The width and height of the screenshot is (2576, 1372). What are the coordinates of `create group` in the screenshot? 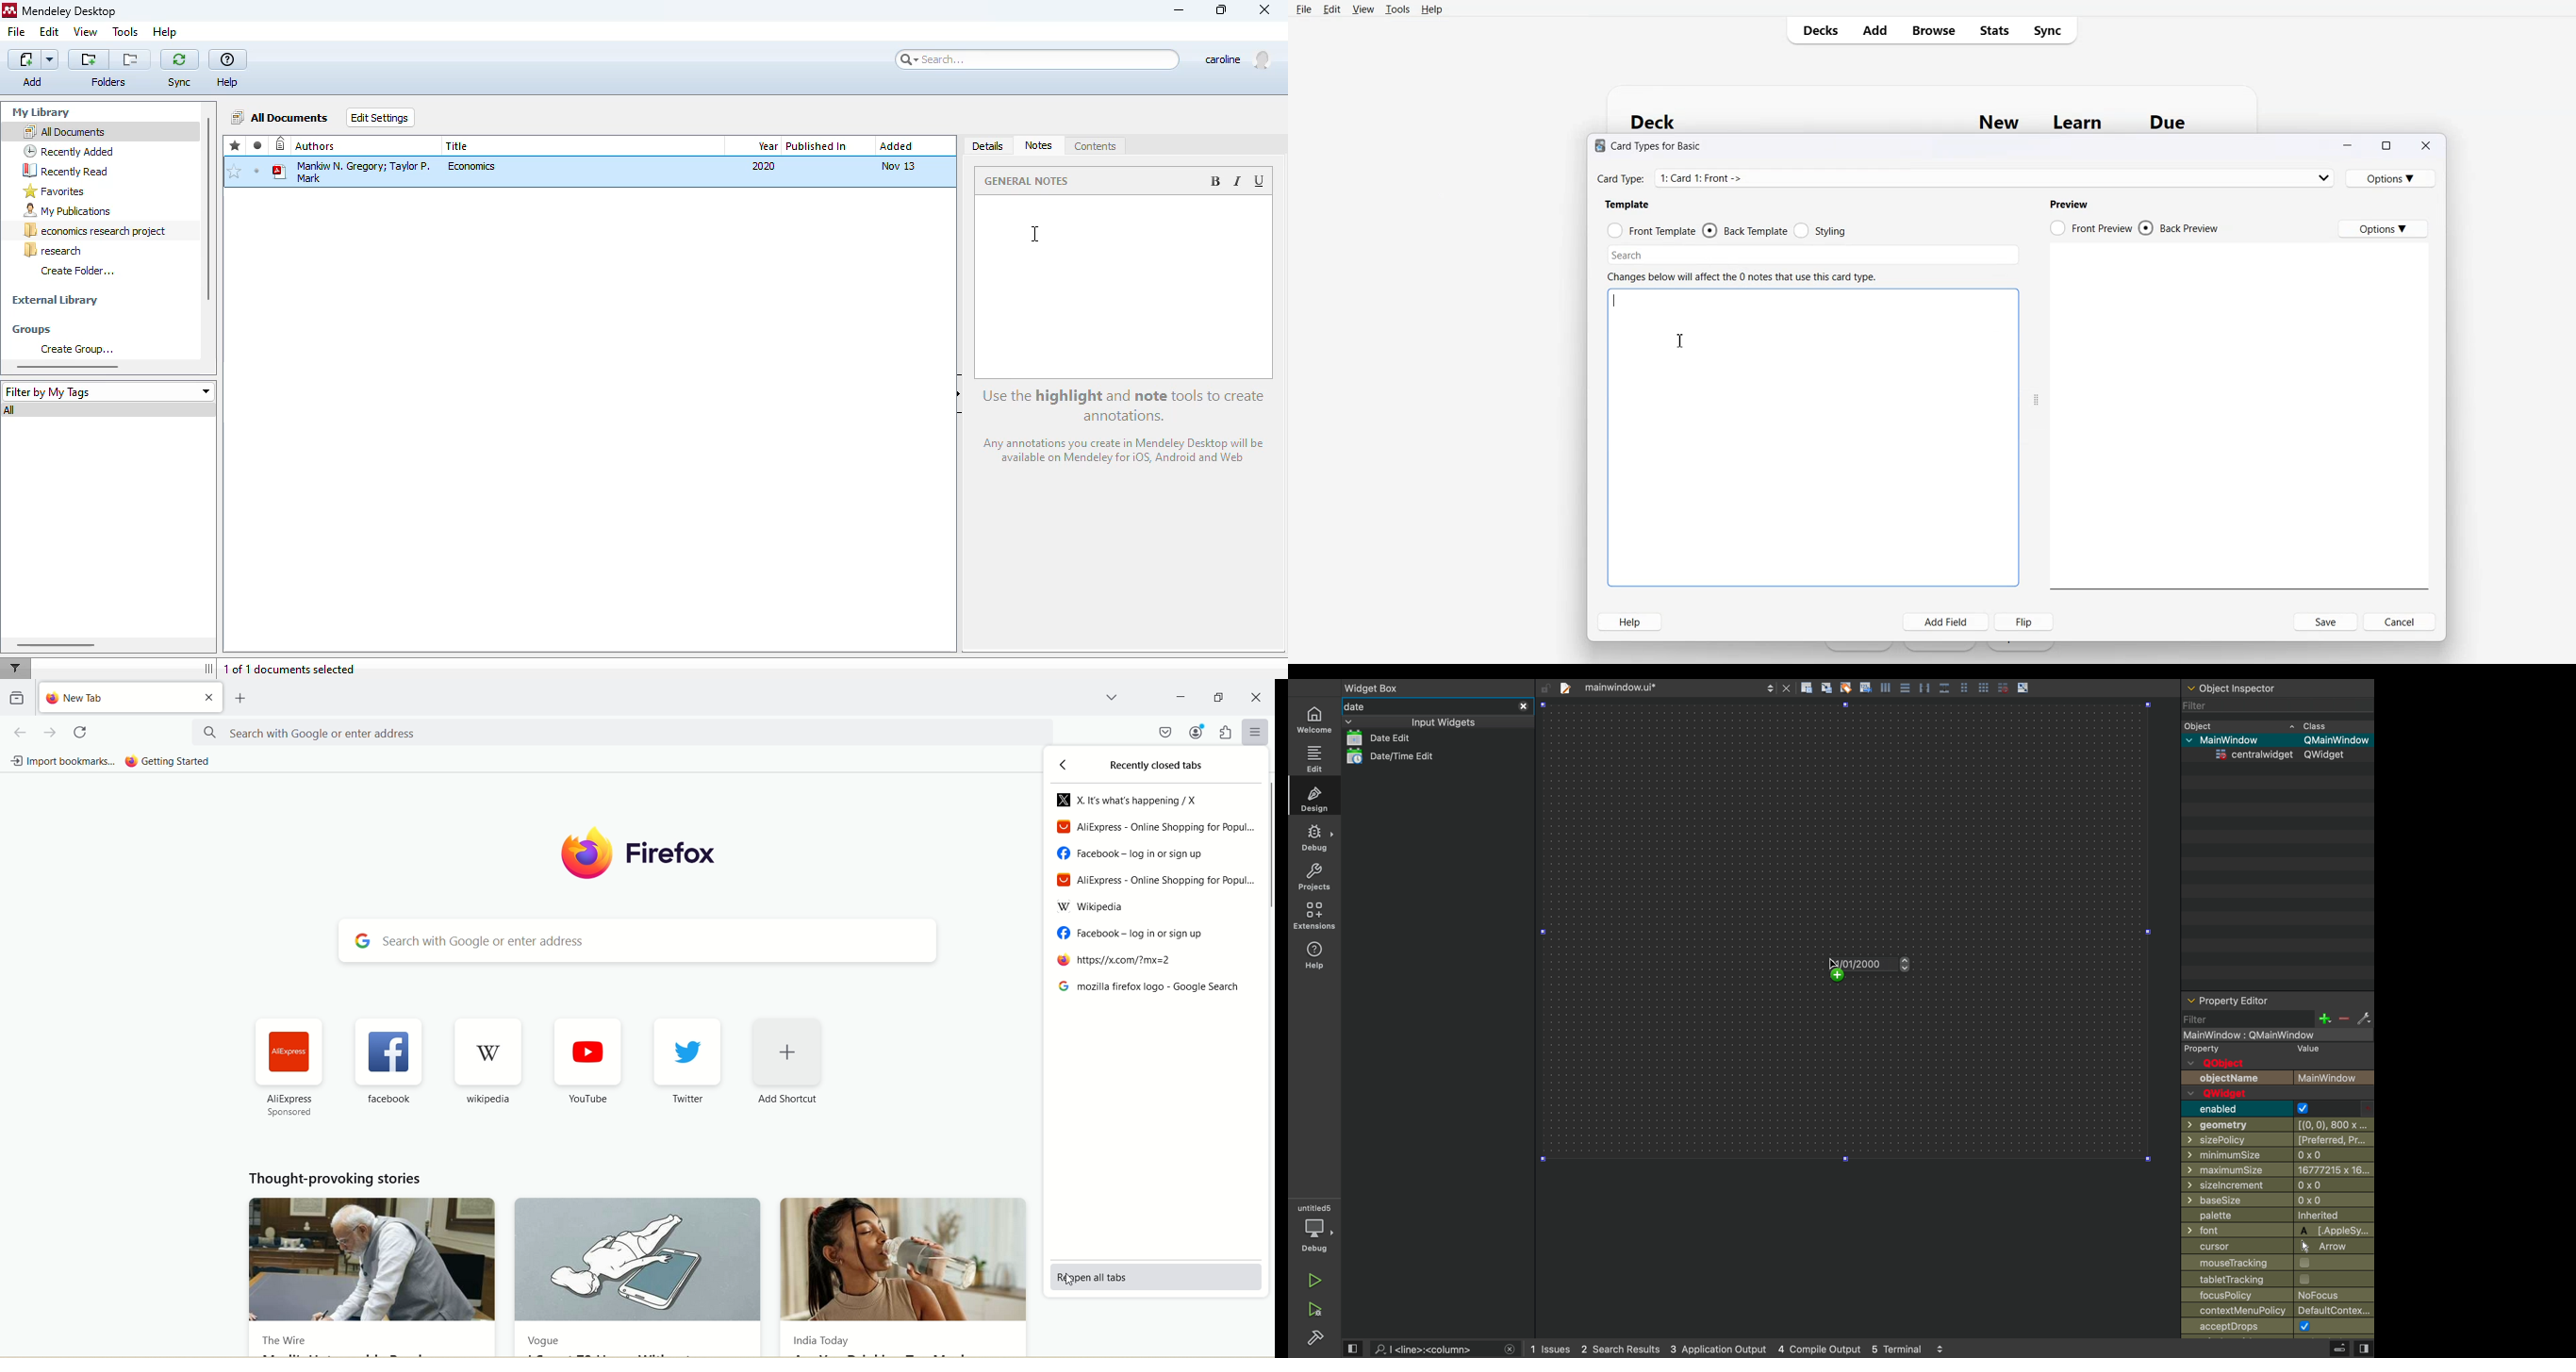 It's located at (76, 349).